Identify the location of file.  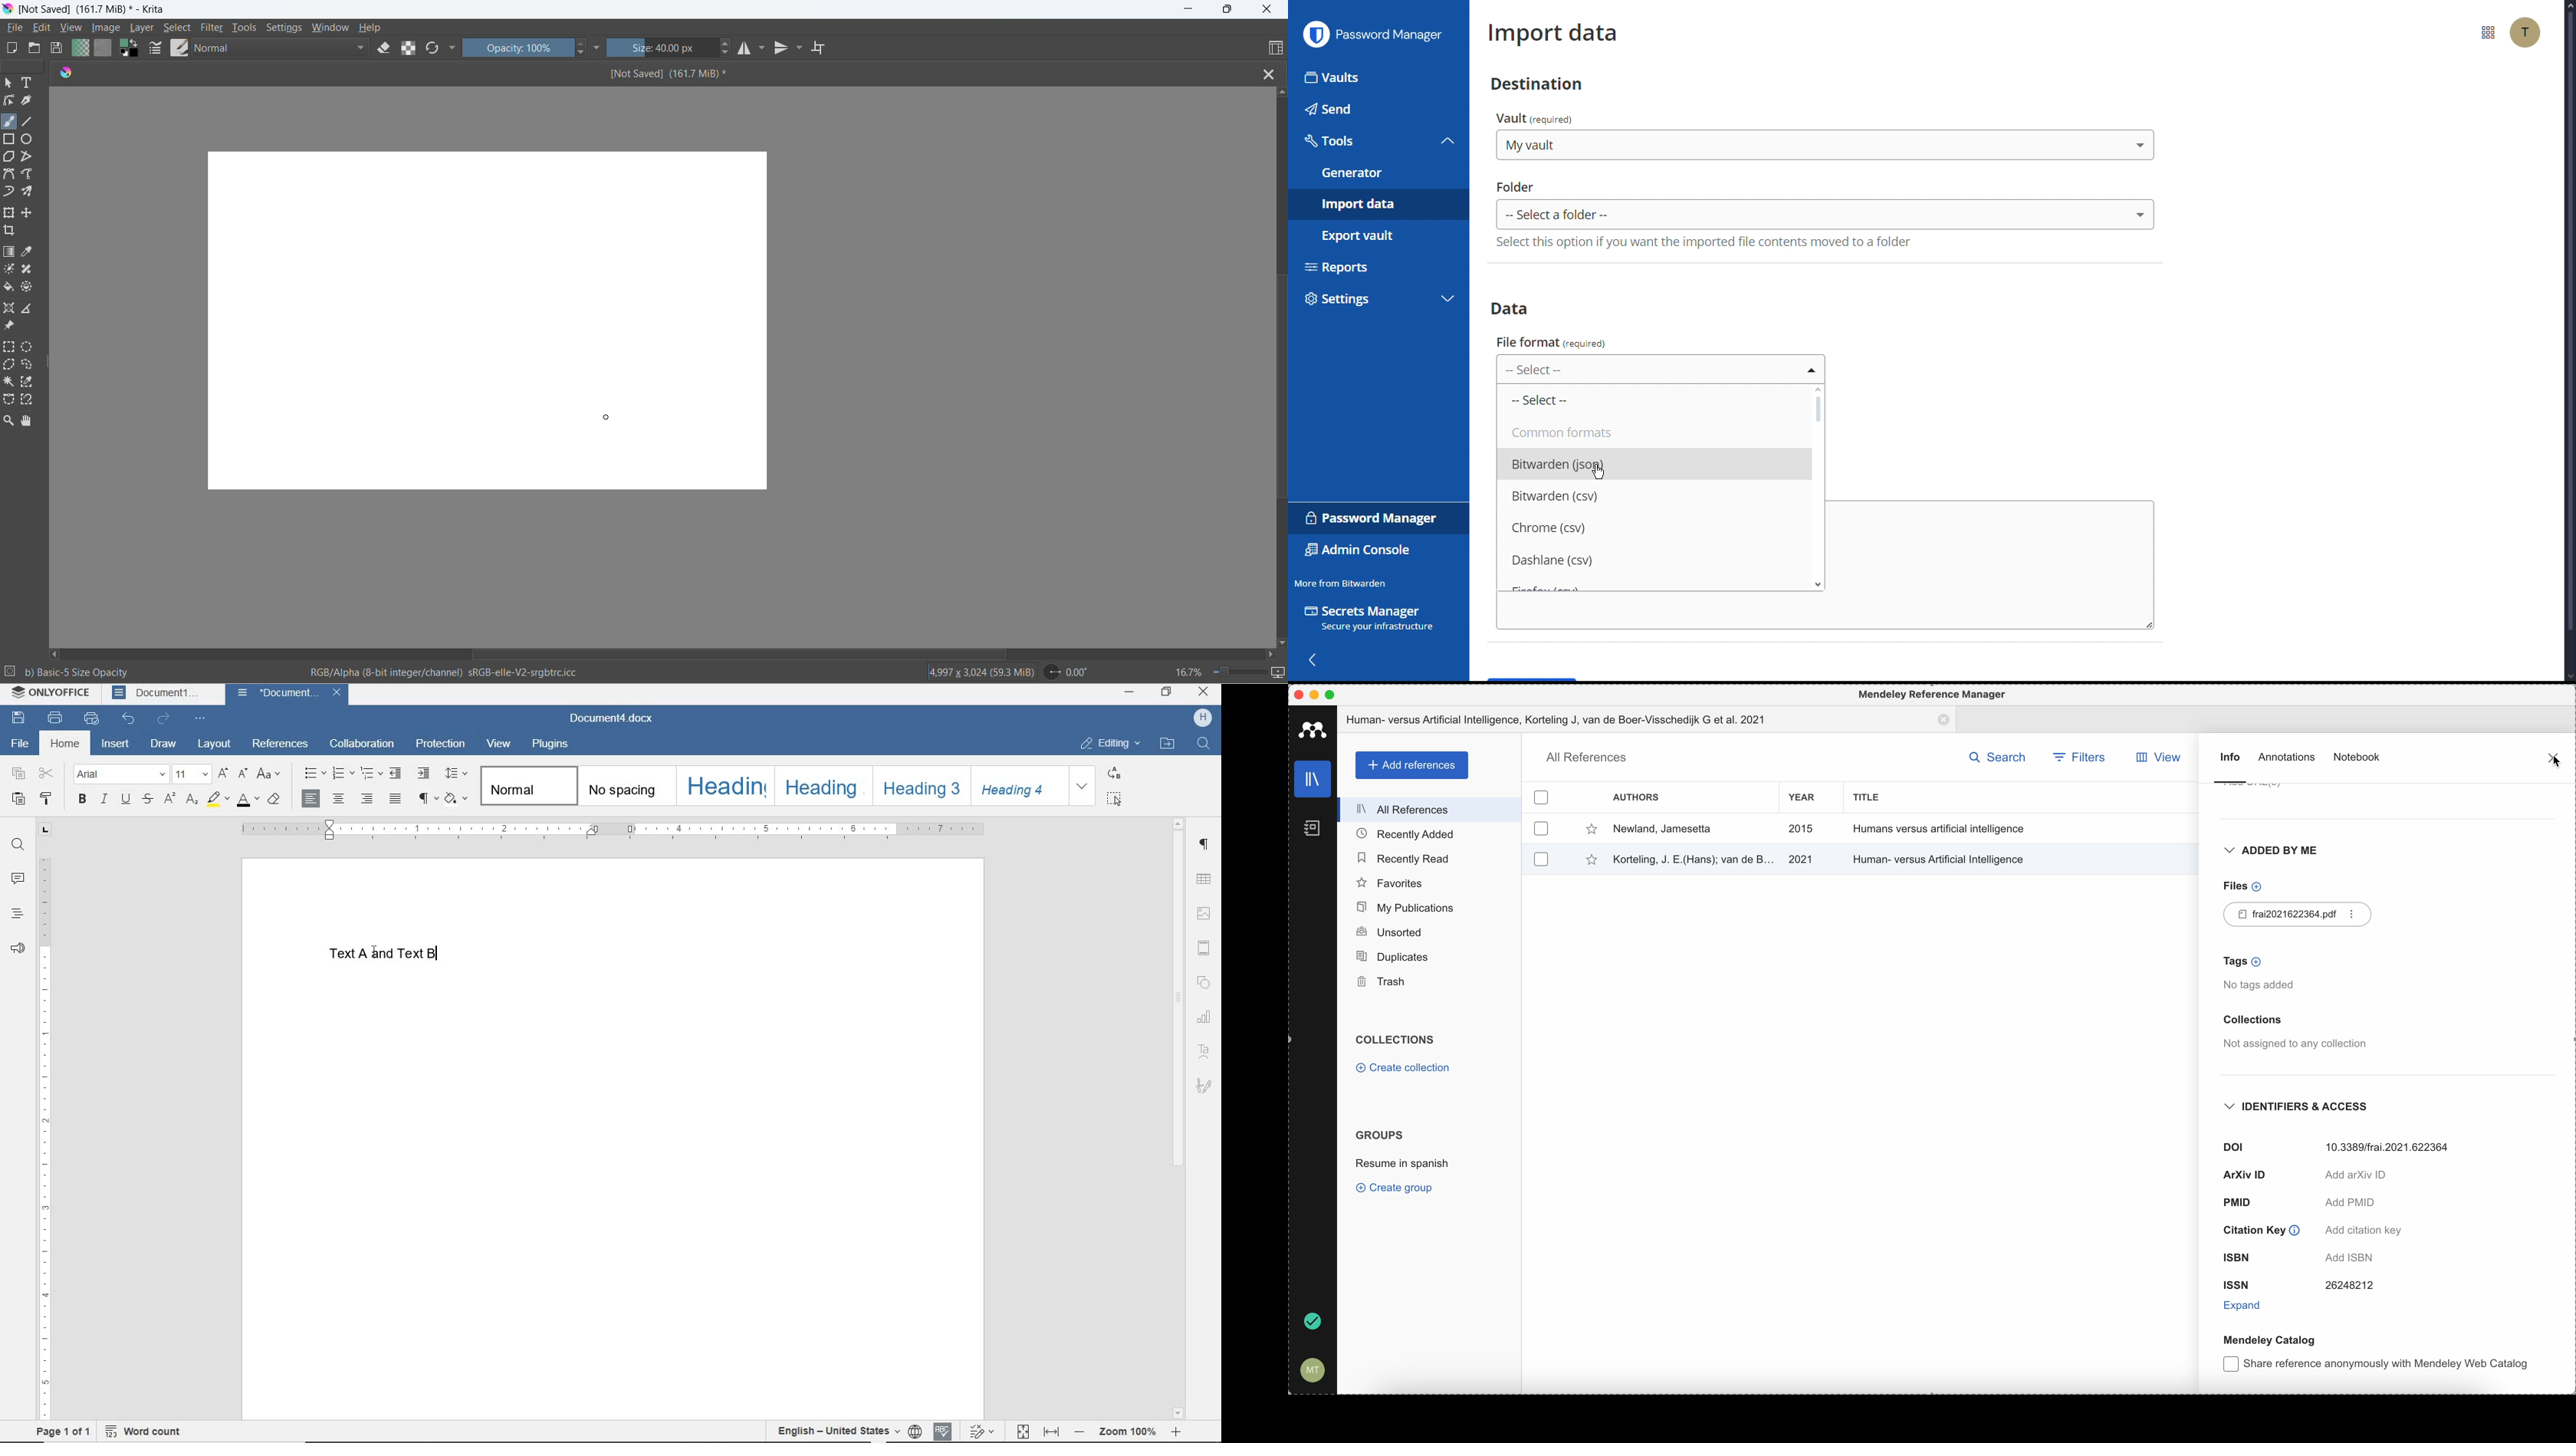
(17, 28).